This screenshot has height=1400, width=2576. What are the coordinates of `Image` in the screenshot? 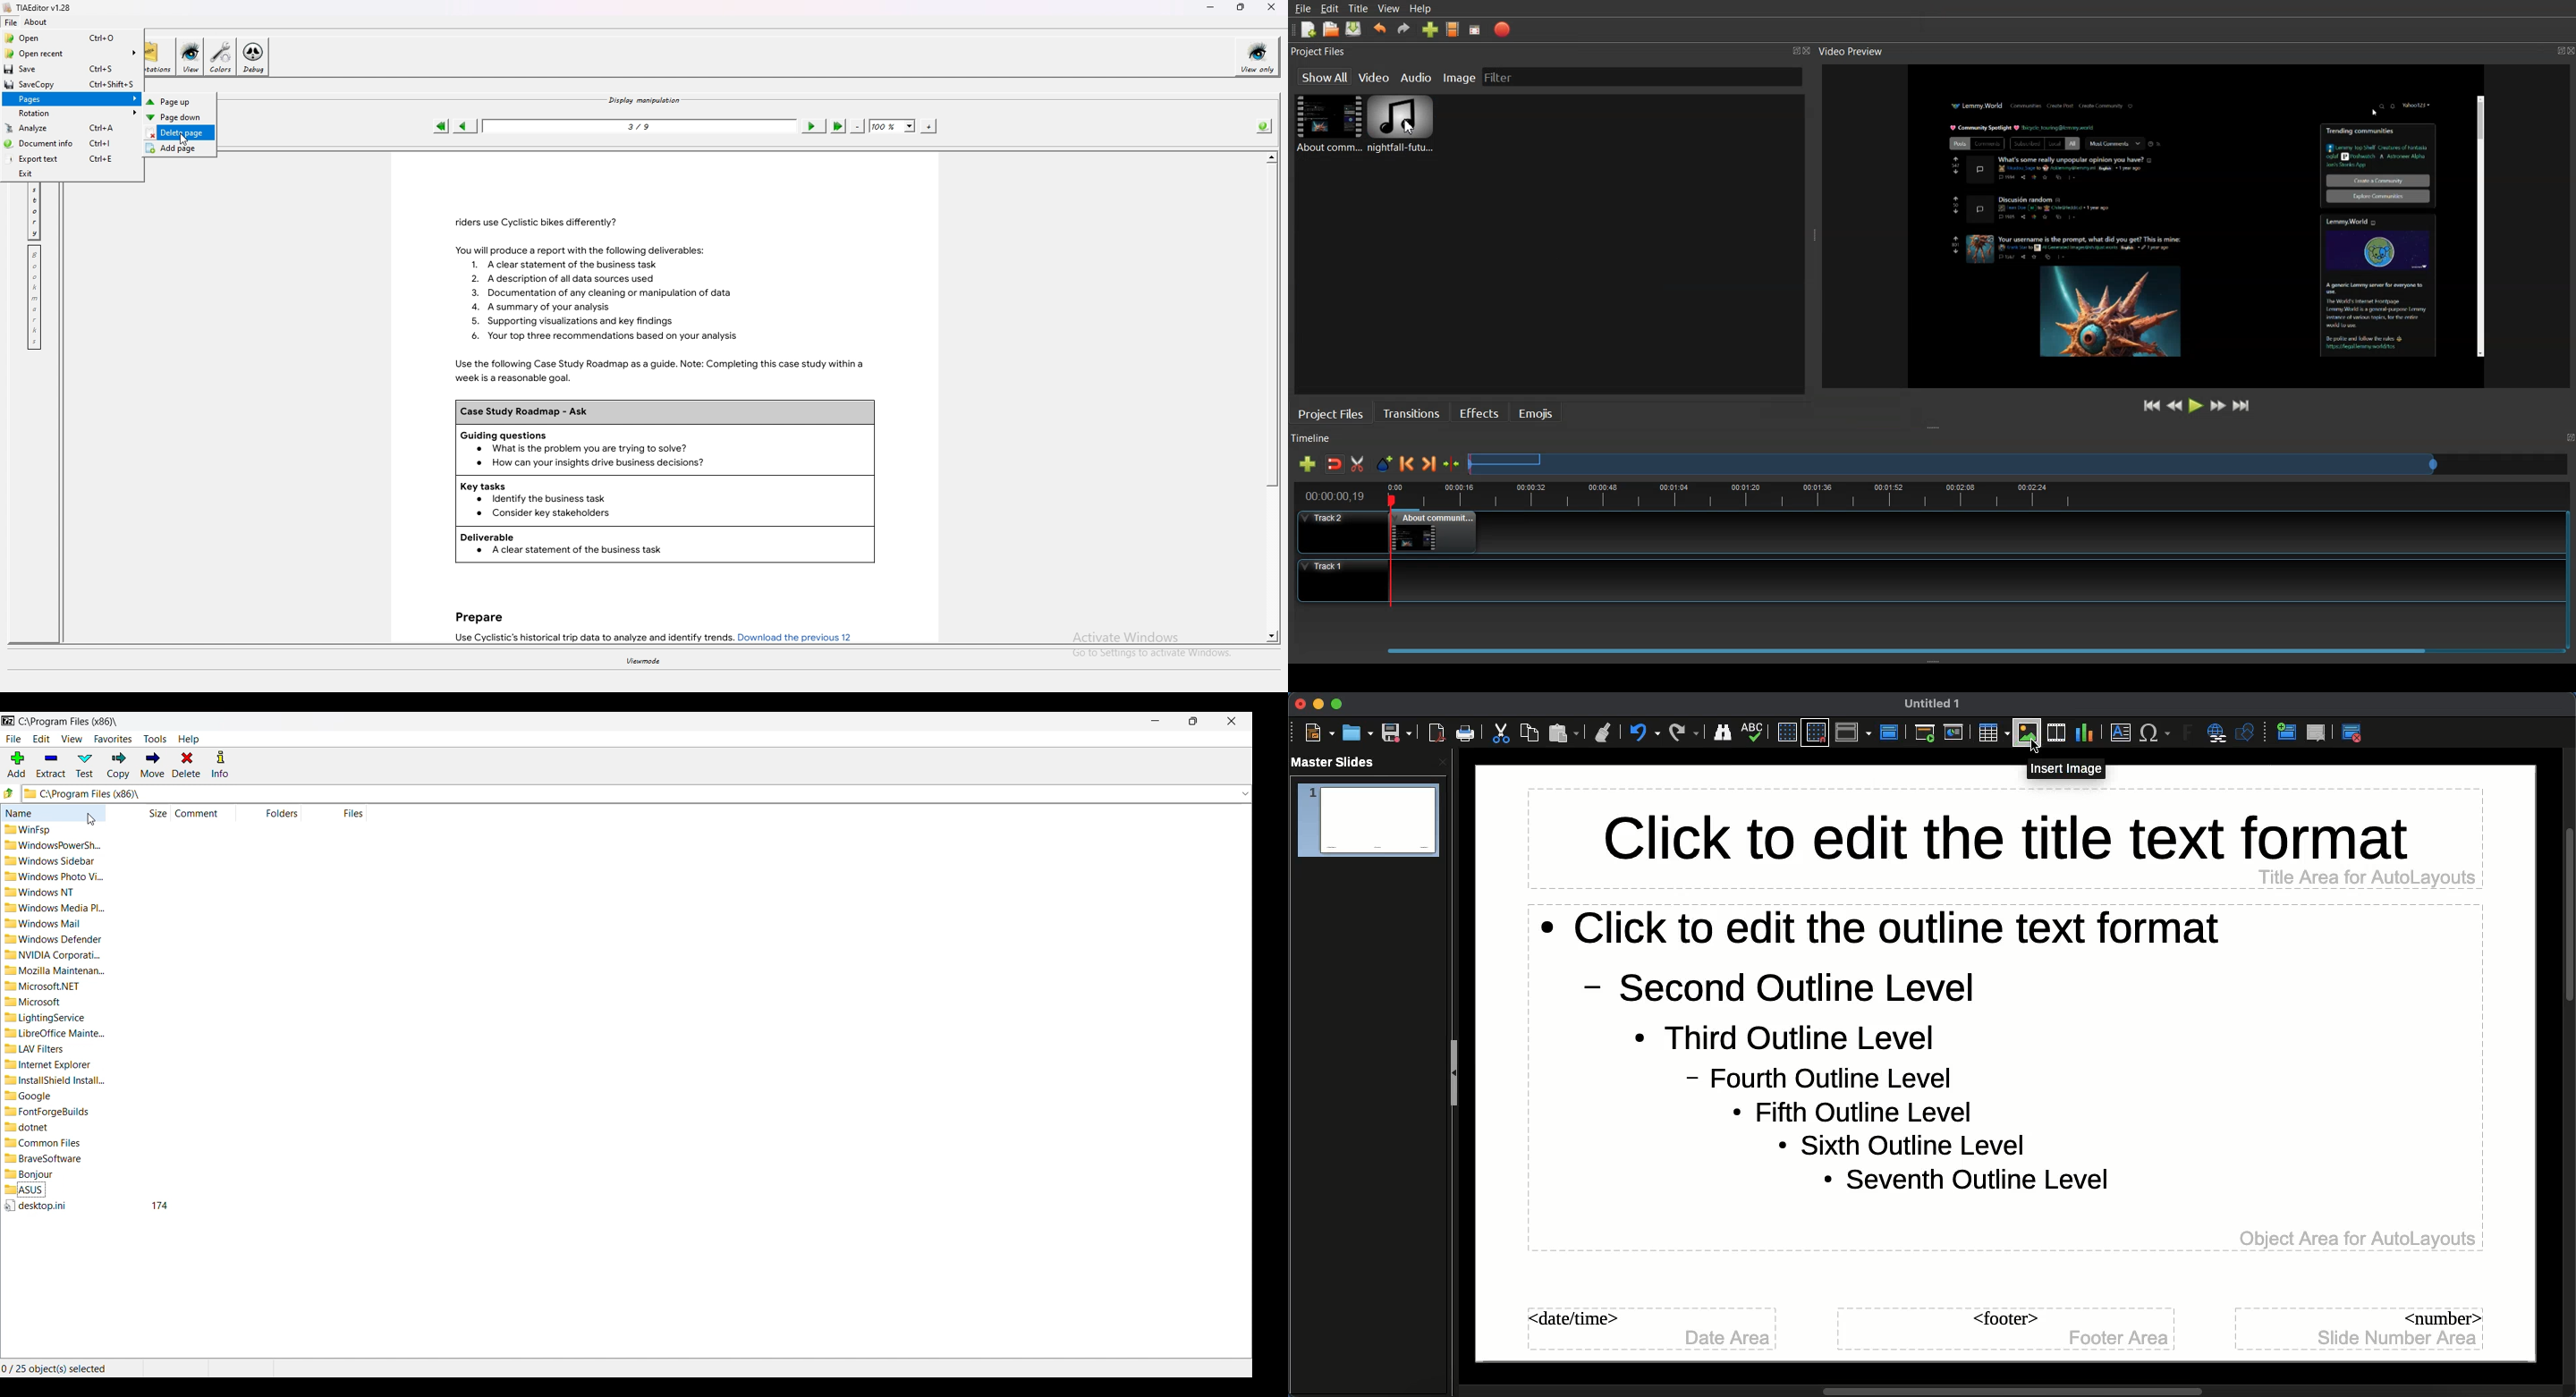 It's located at (1459, 76).